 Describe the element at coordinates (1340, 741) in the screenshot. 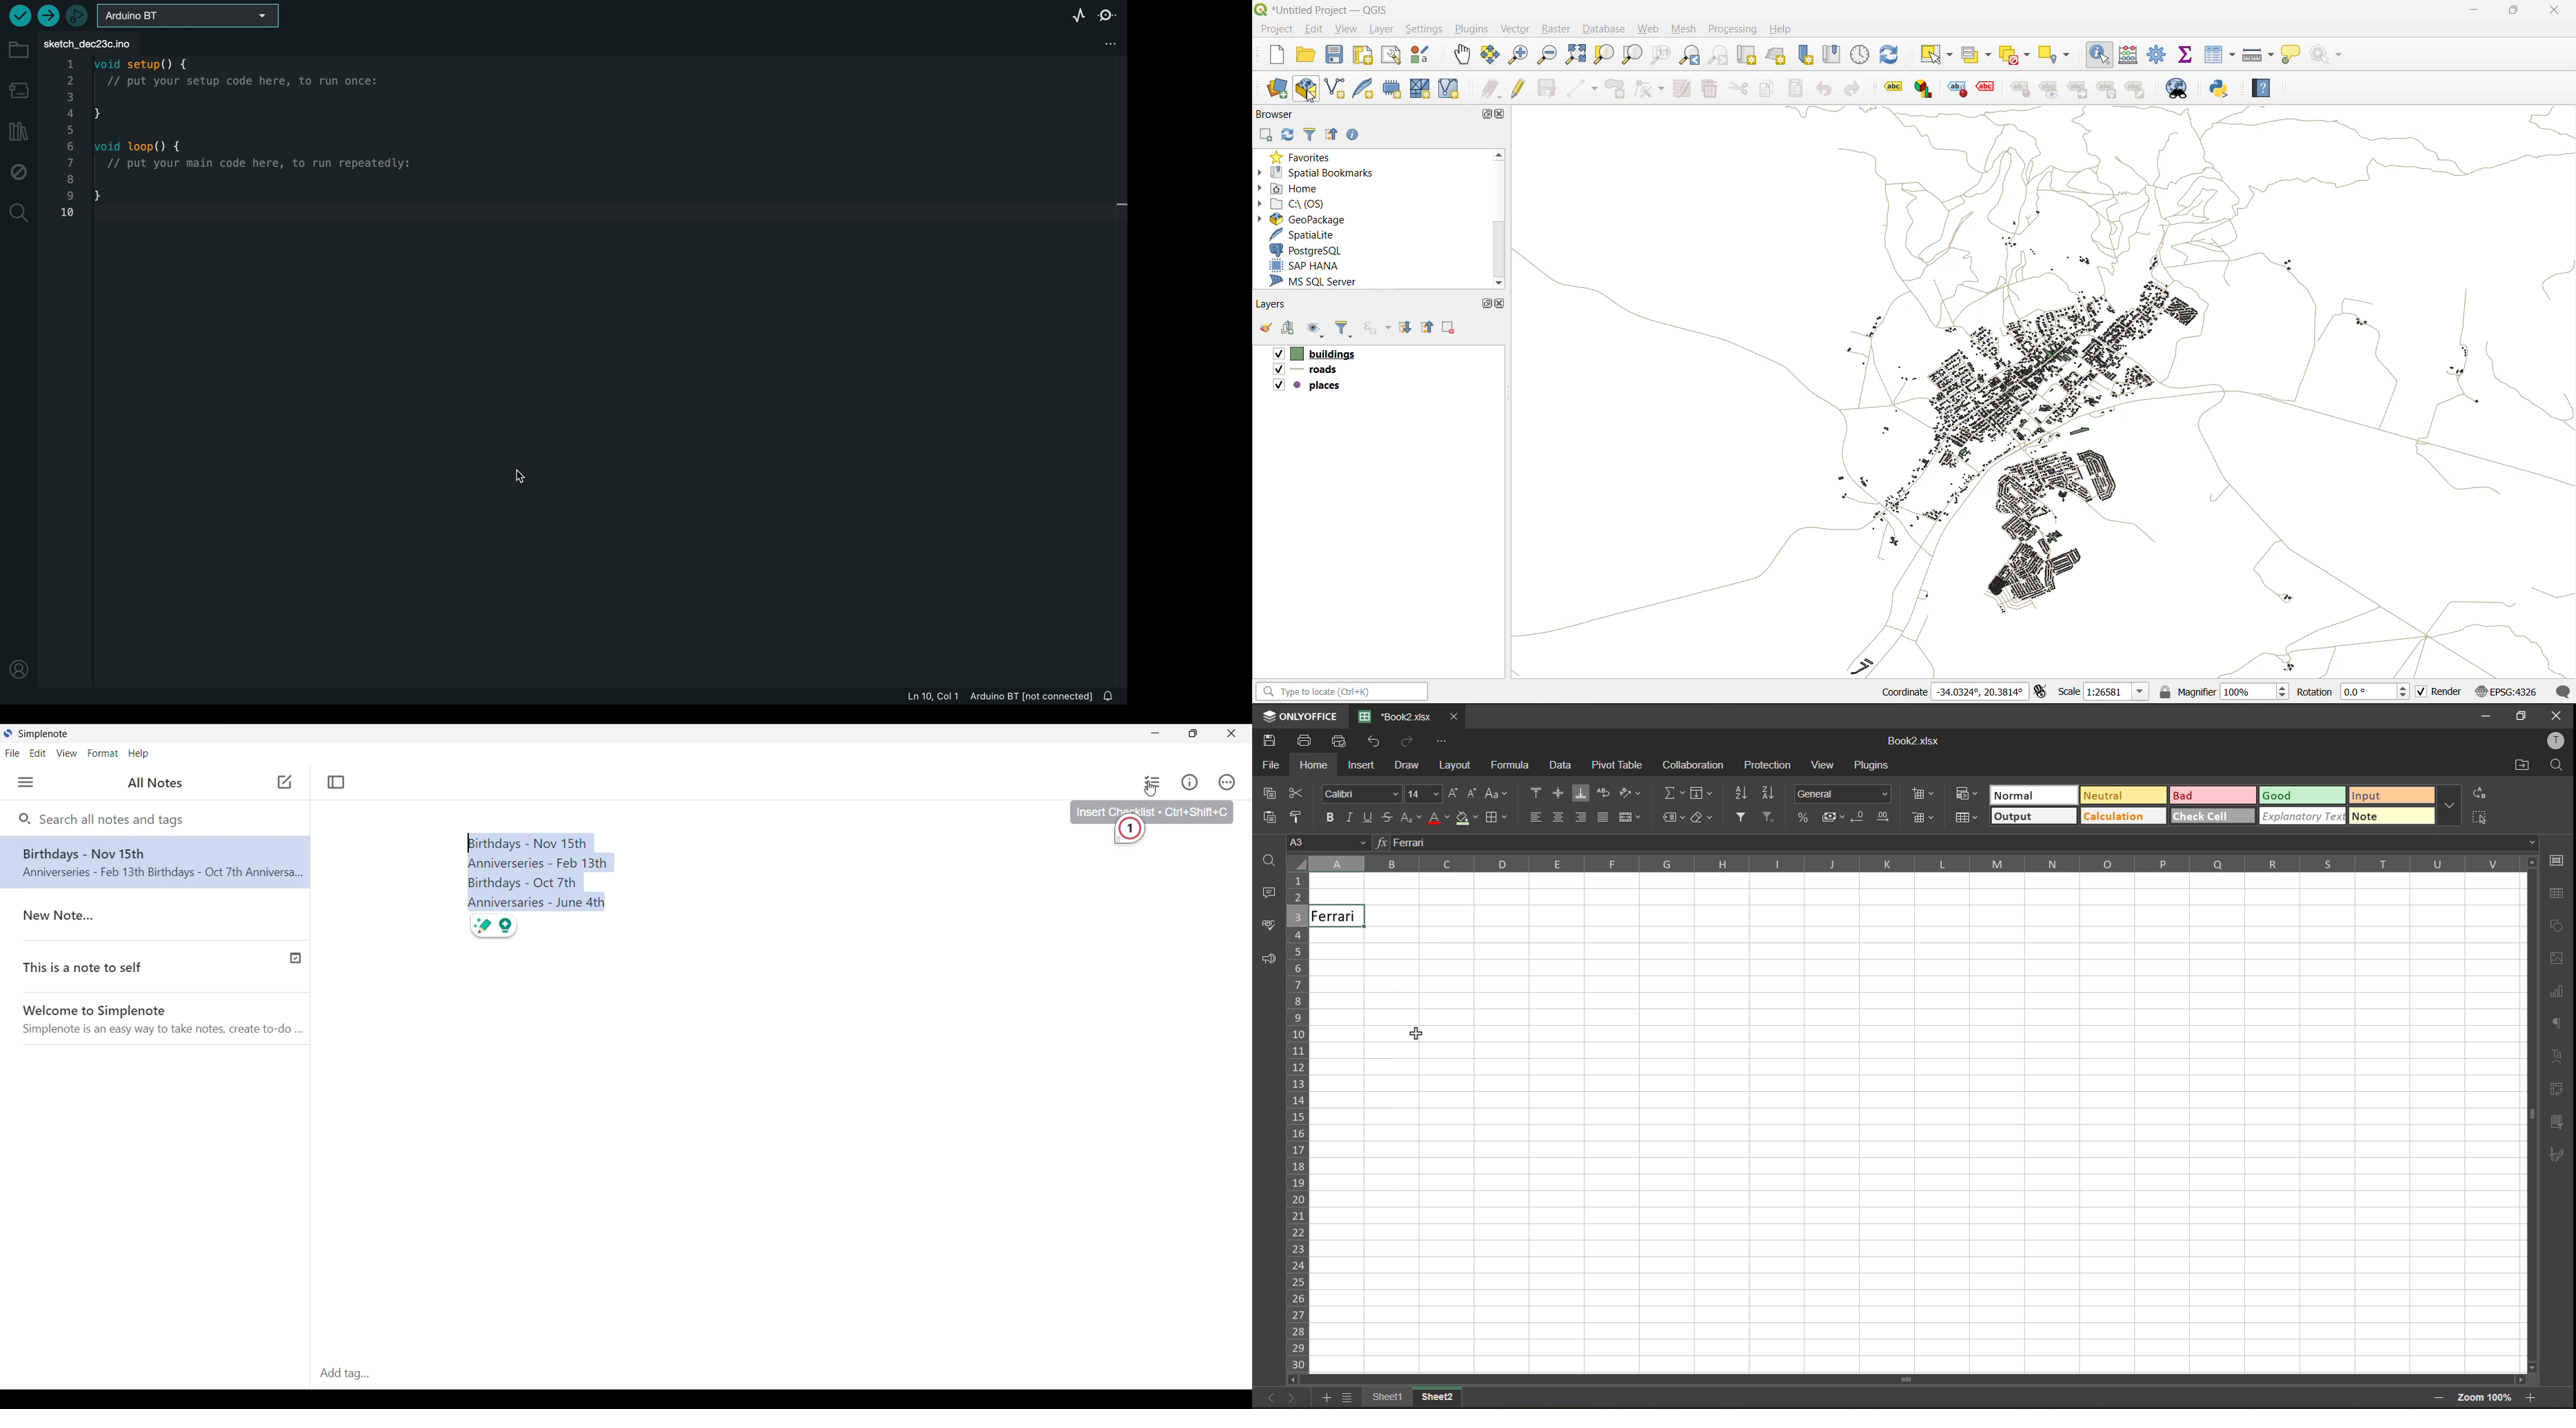

I see `quick print` at that location.